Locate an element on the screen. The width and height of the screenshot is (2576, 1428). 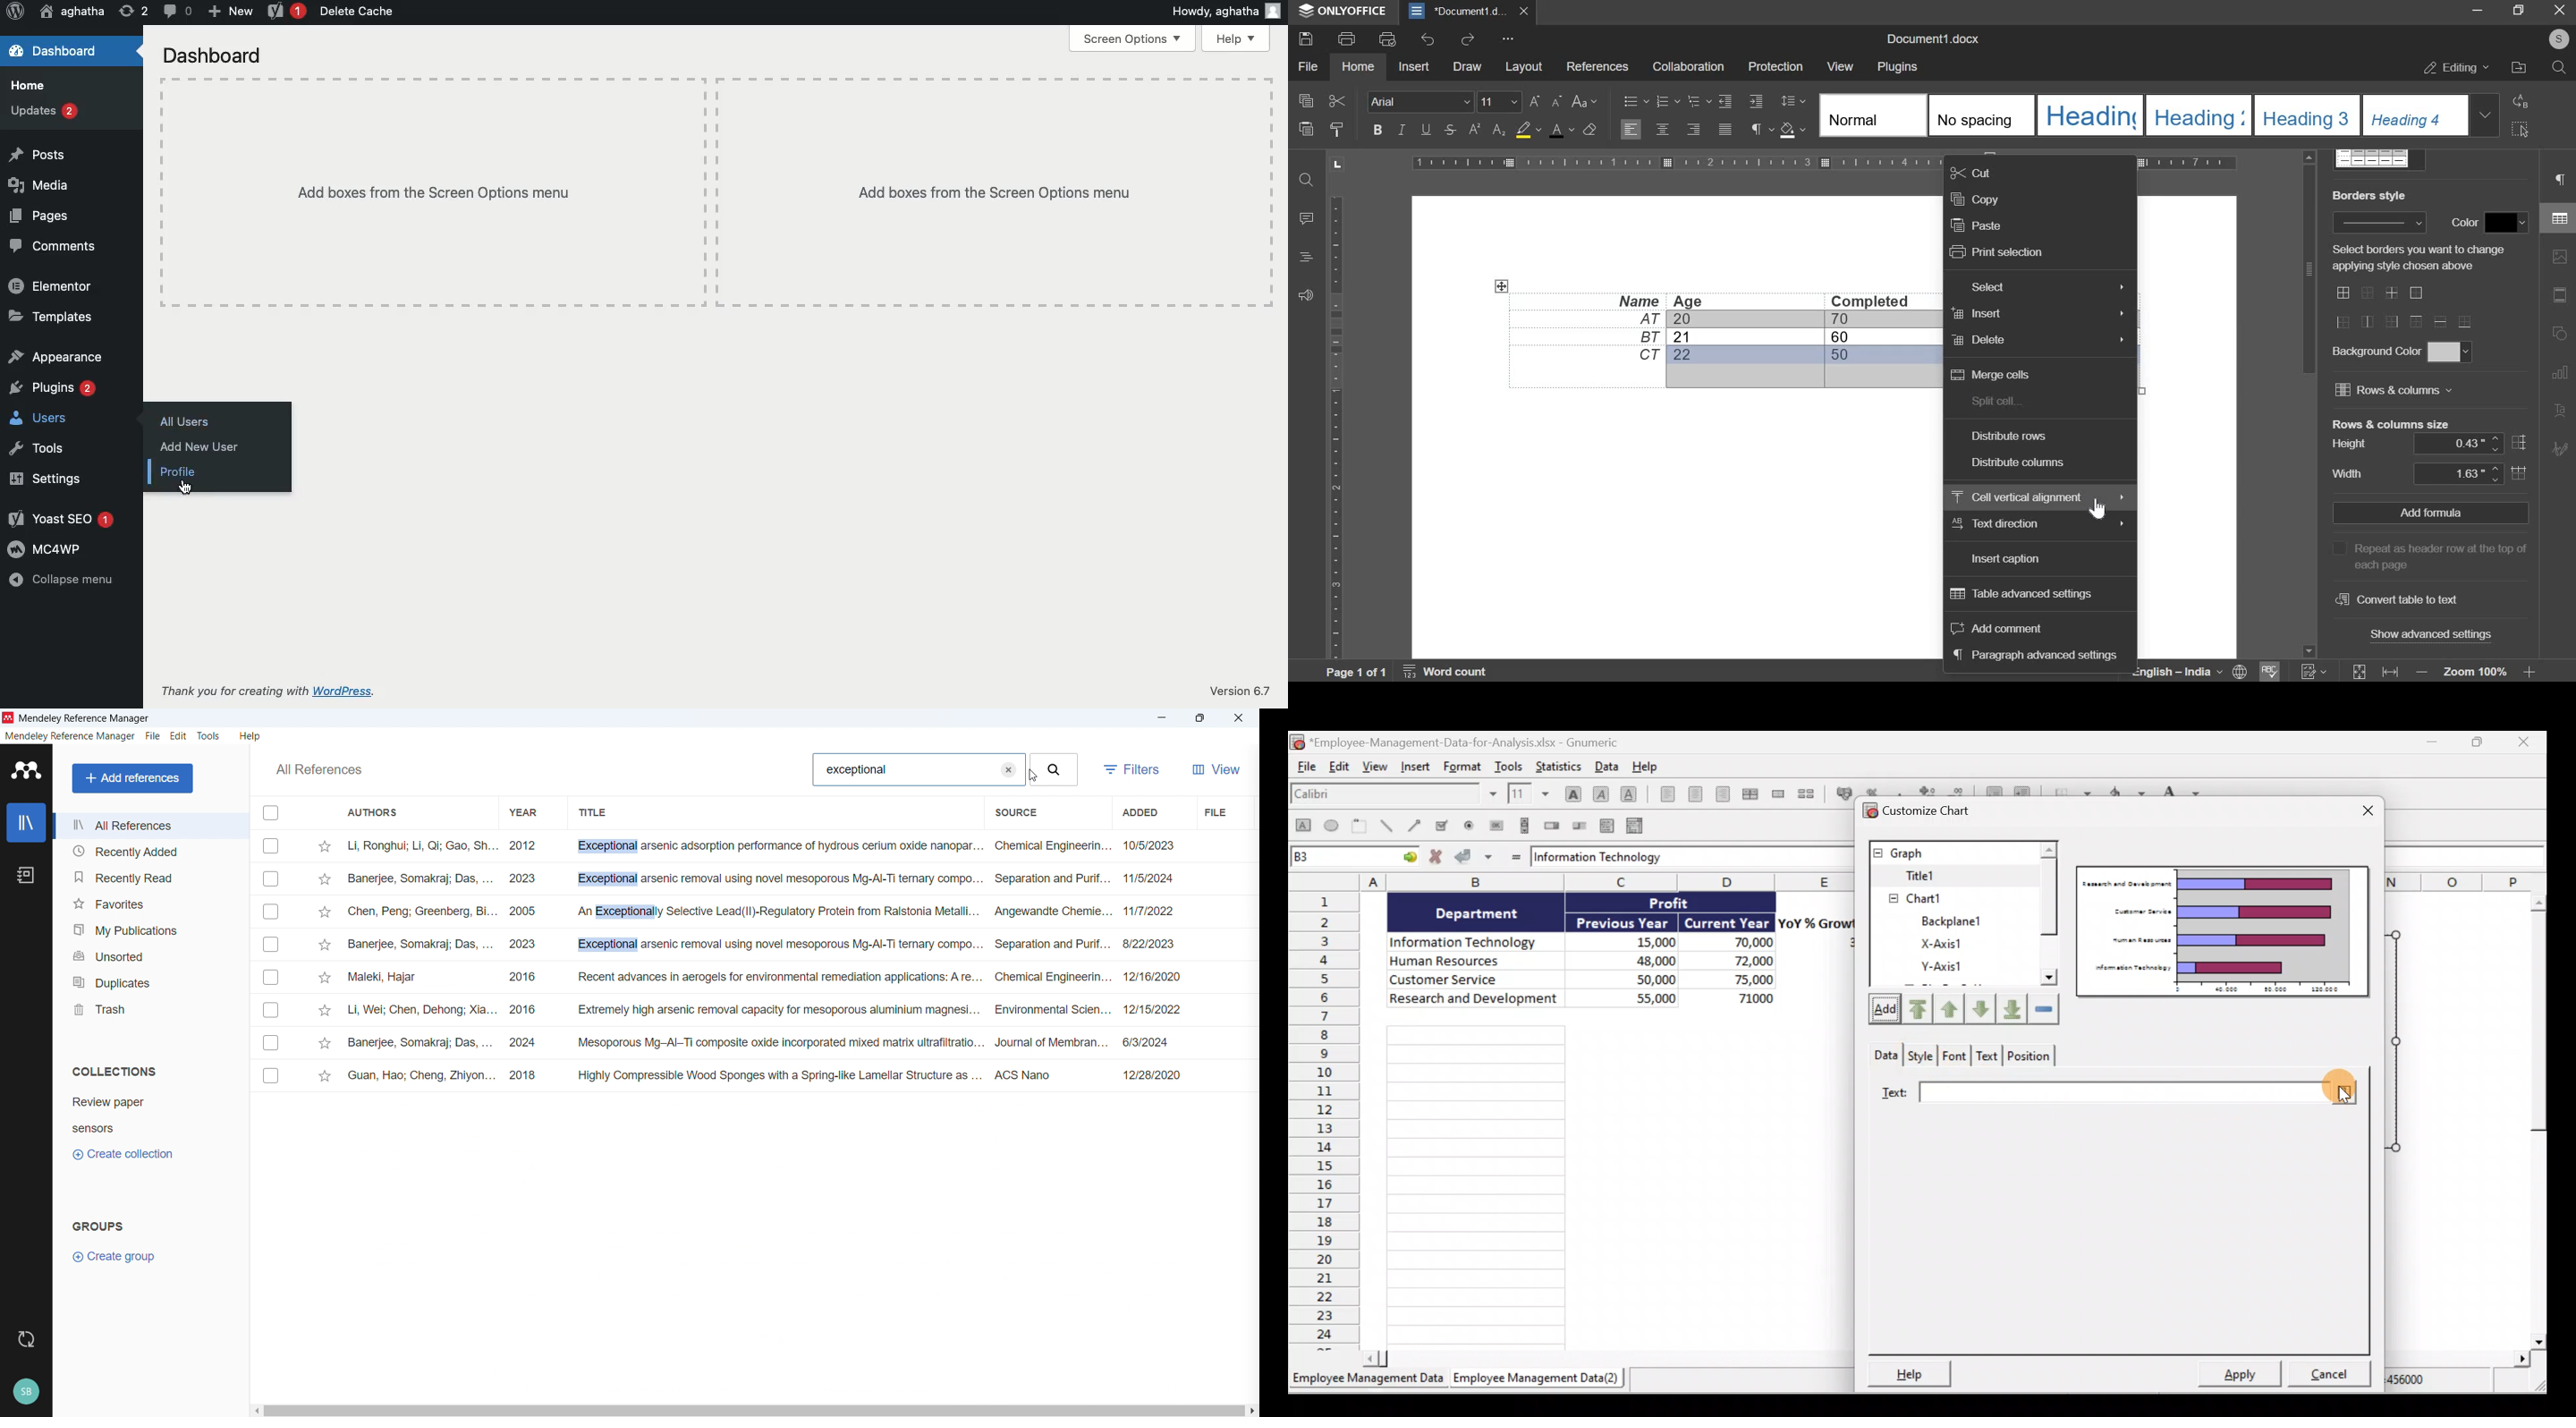
unsorted  is located at coordinates (149, 955).